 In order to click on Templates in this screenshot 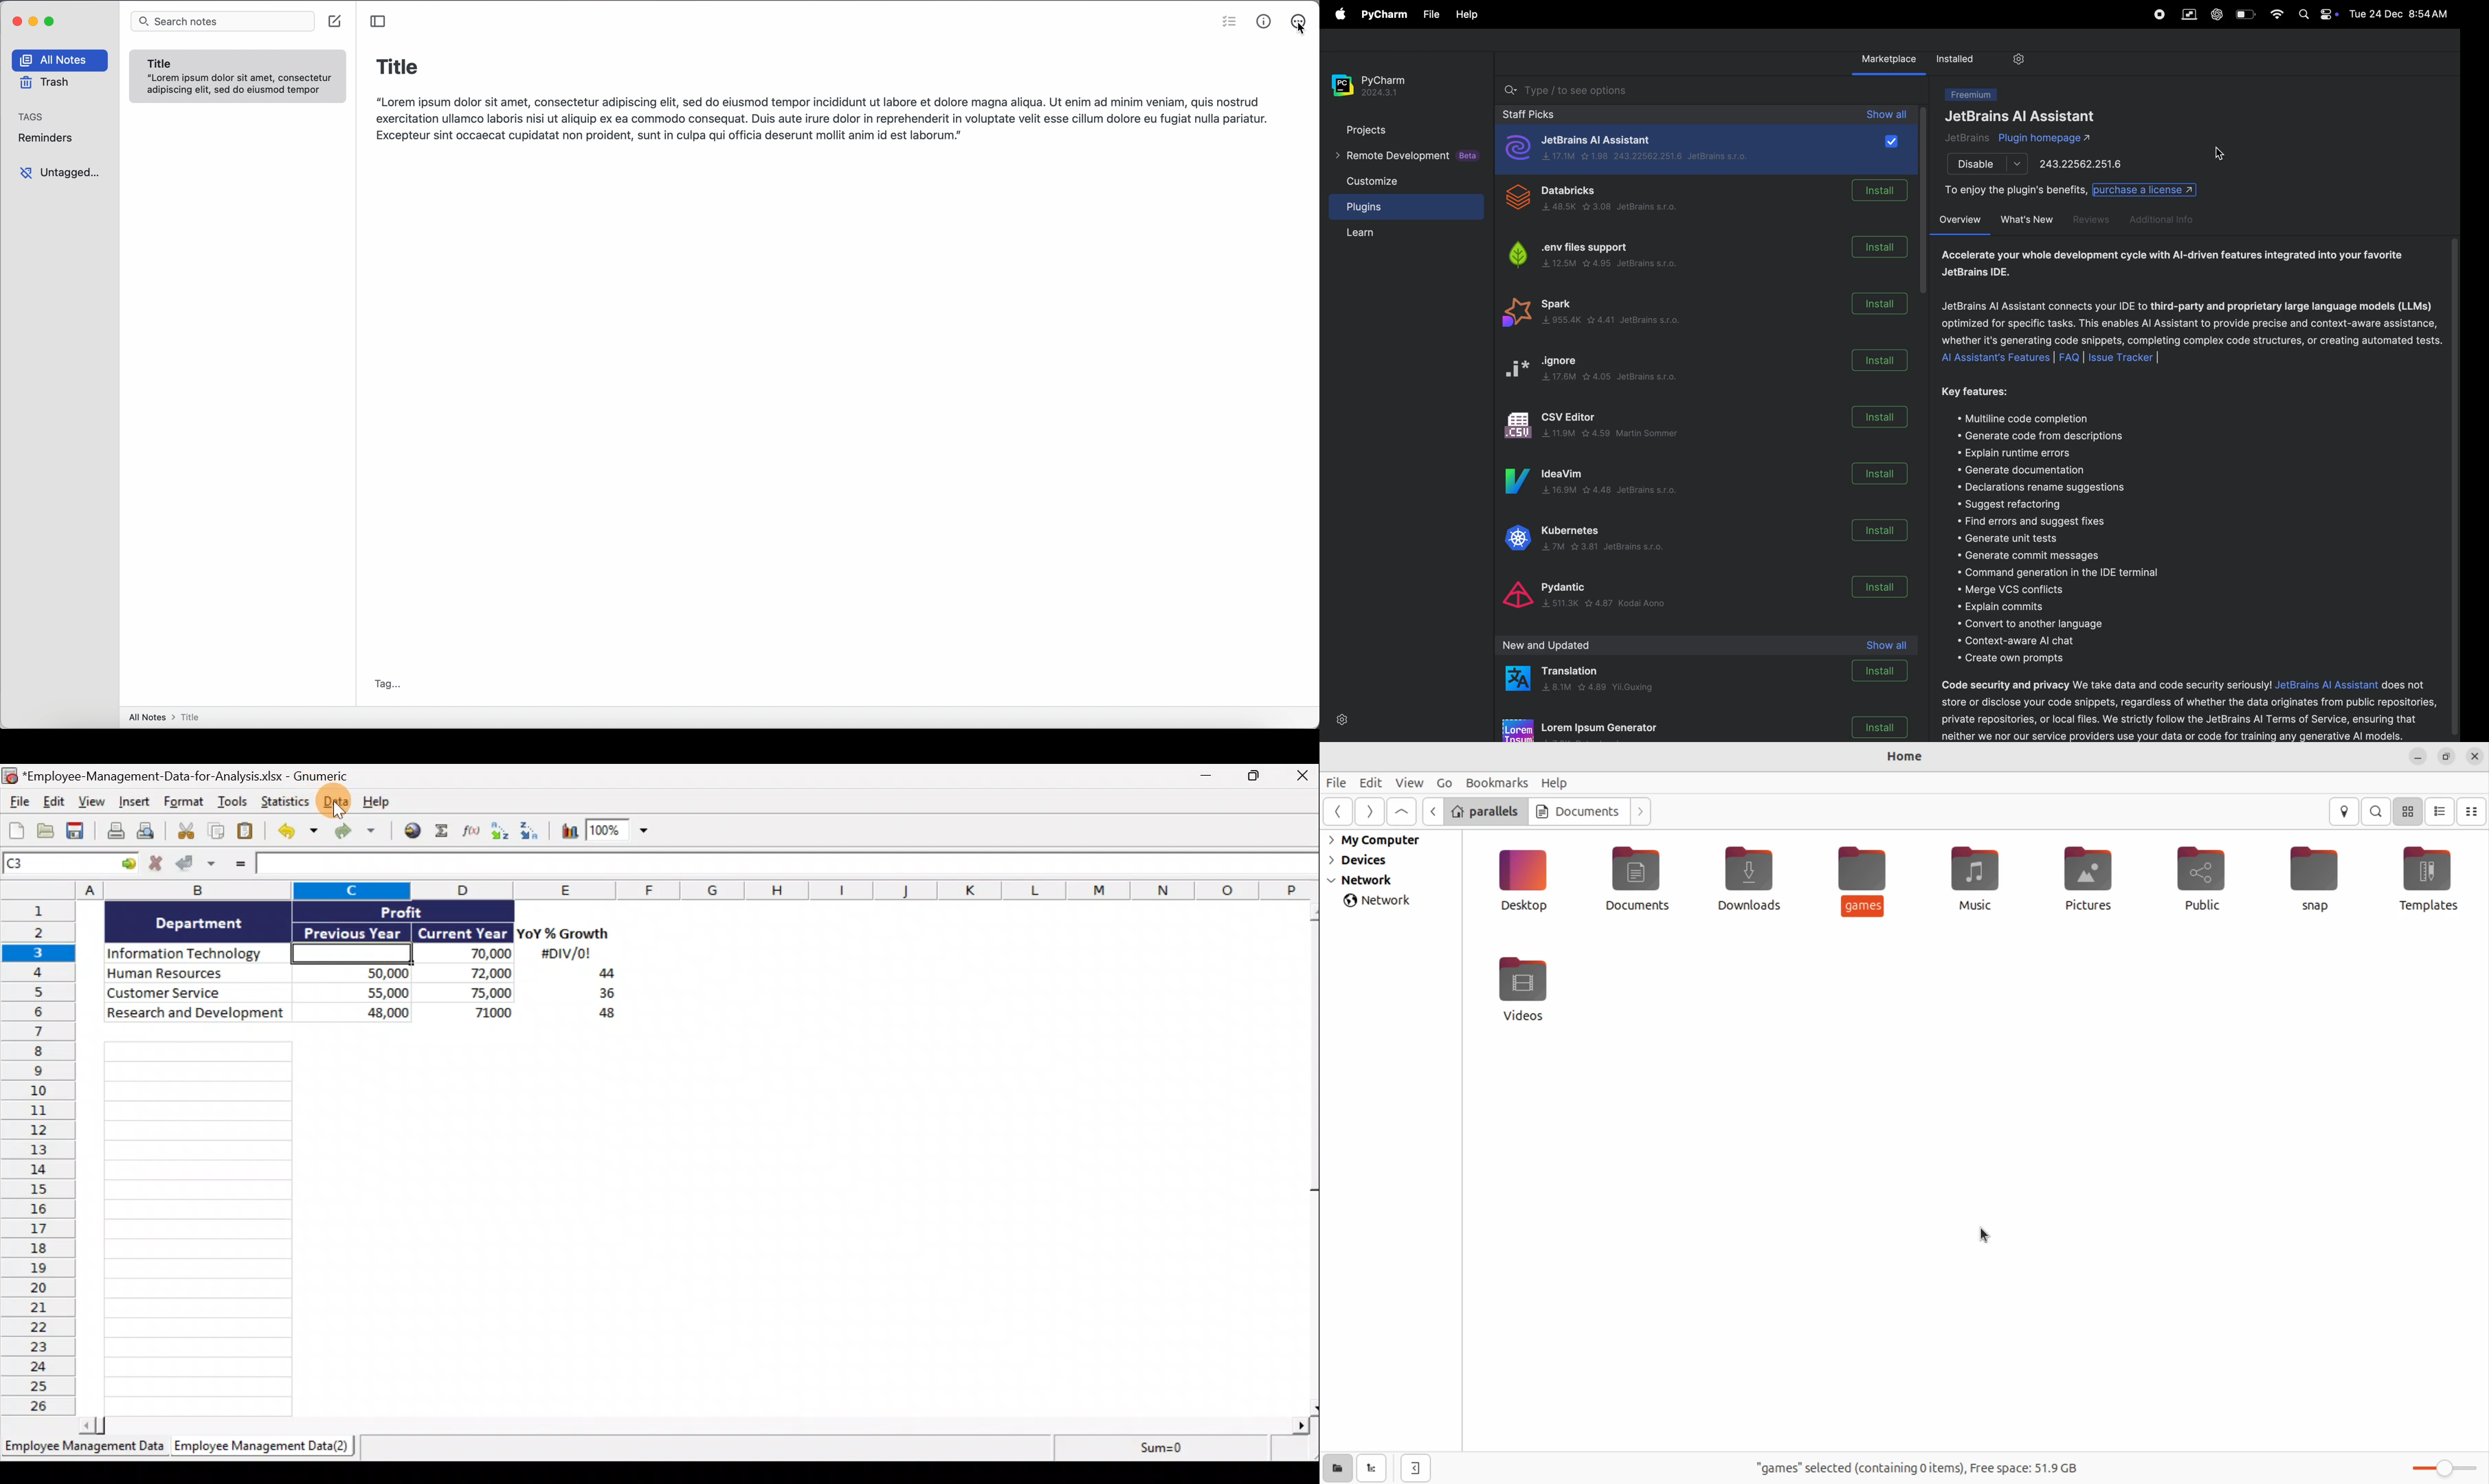, I will do `click(2426, 879)`.